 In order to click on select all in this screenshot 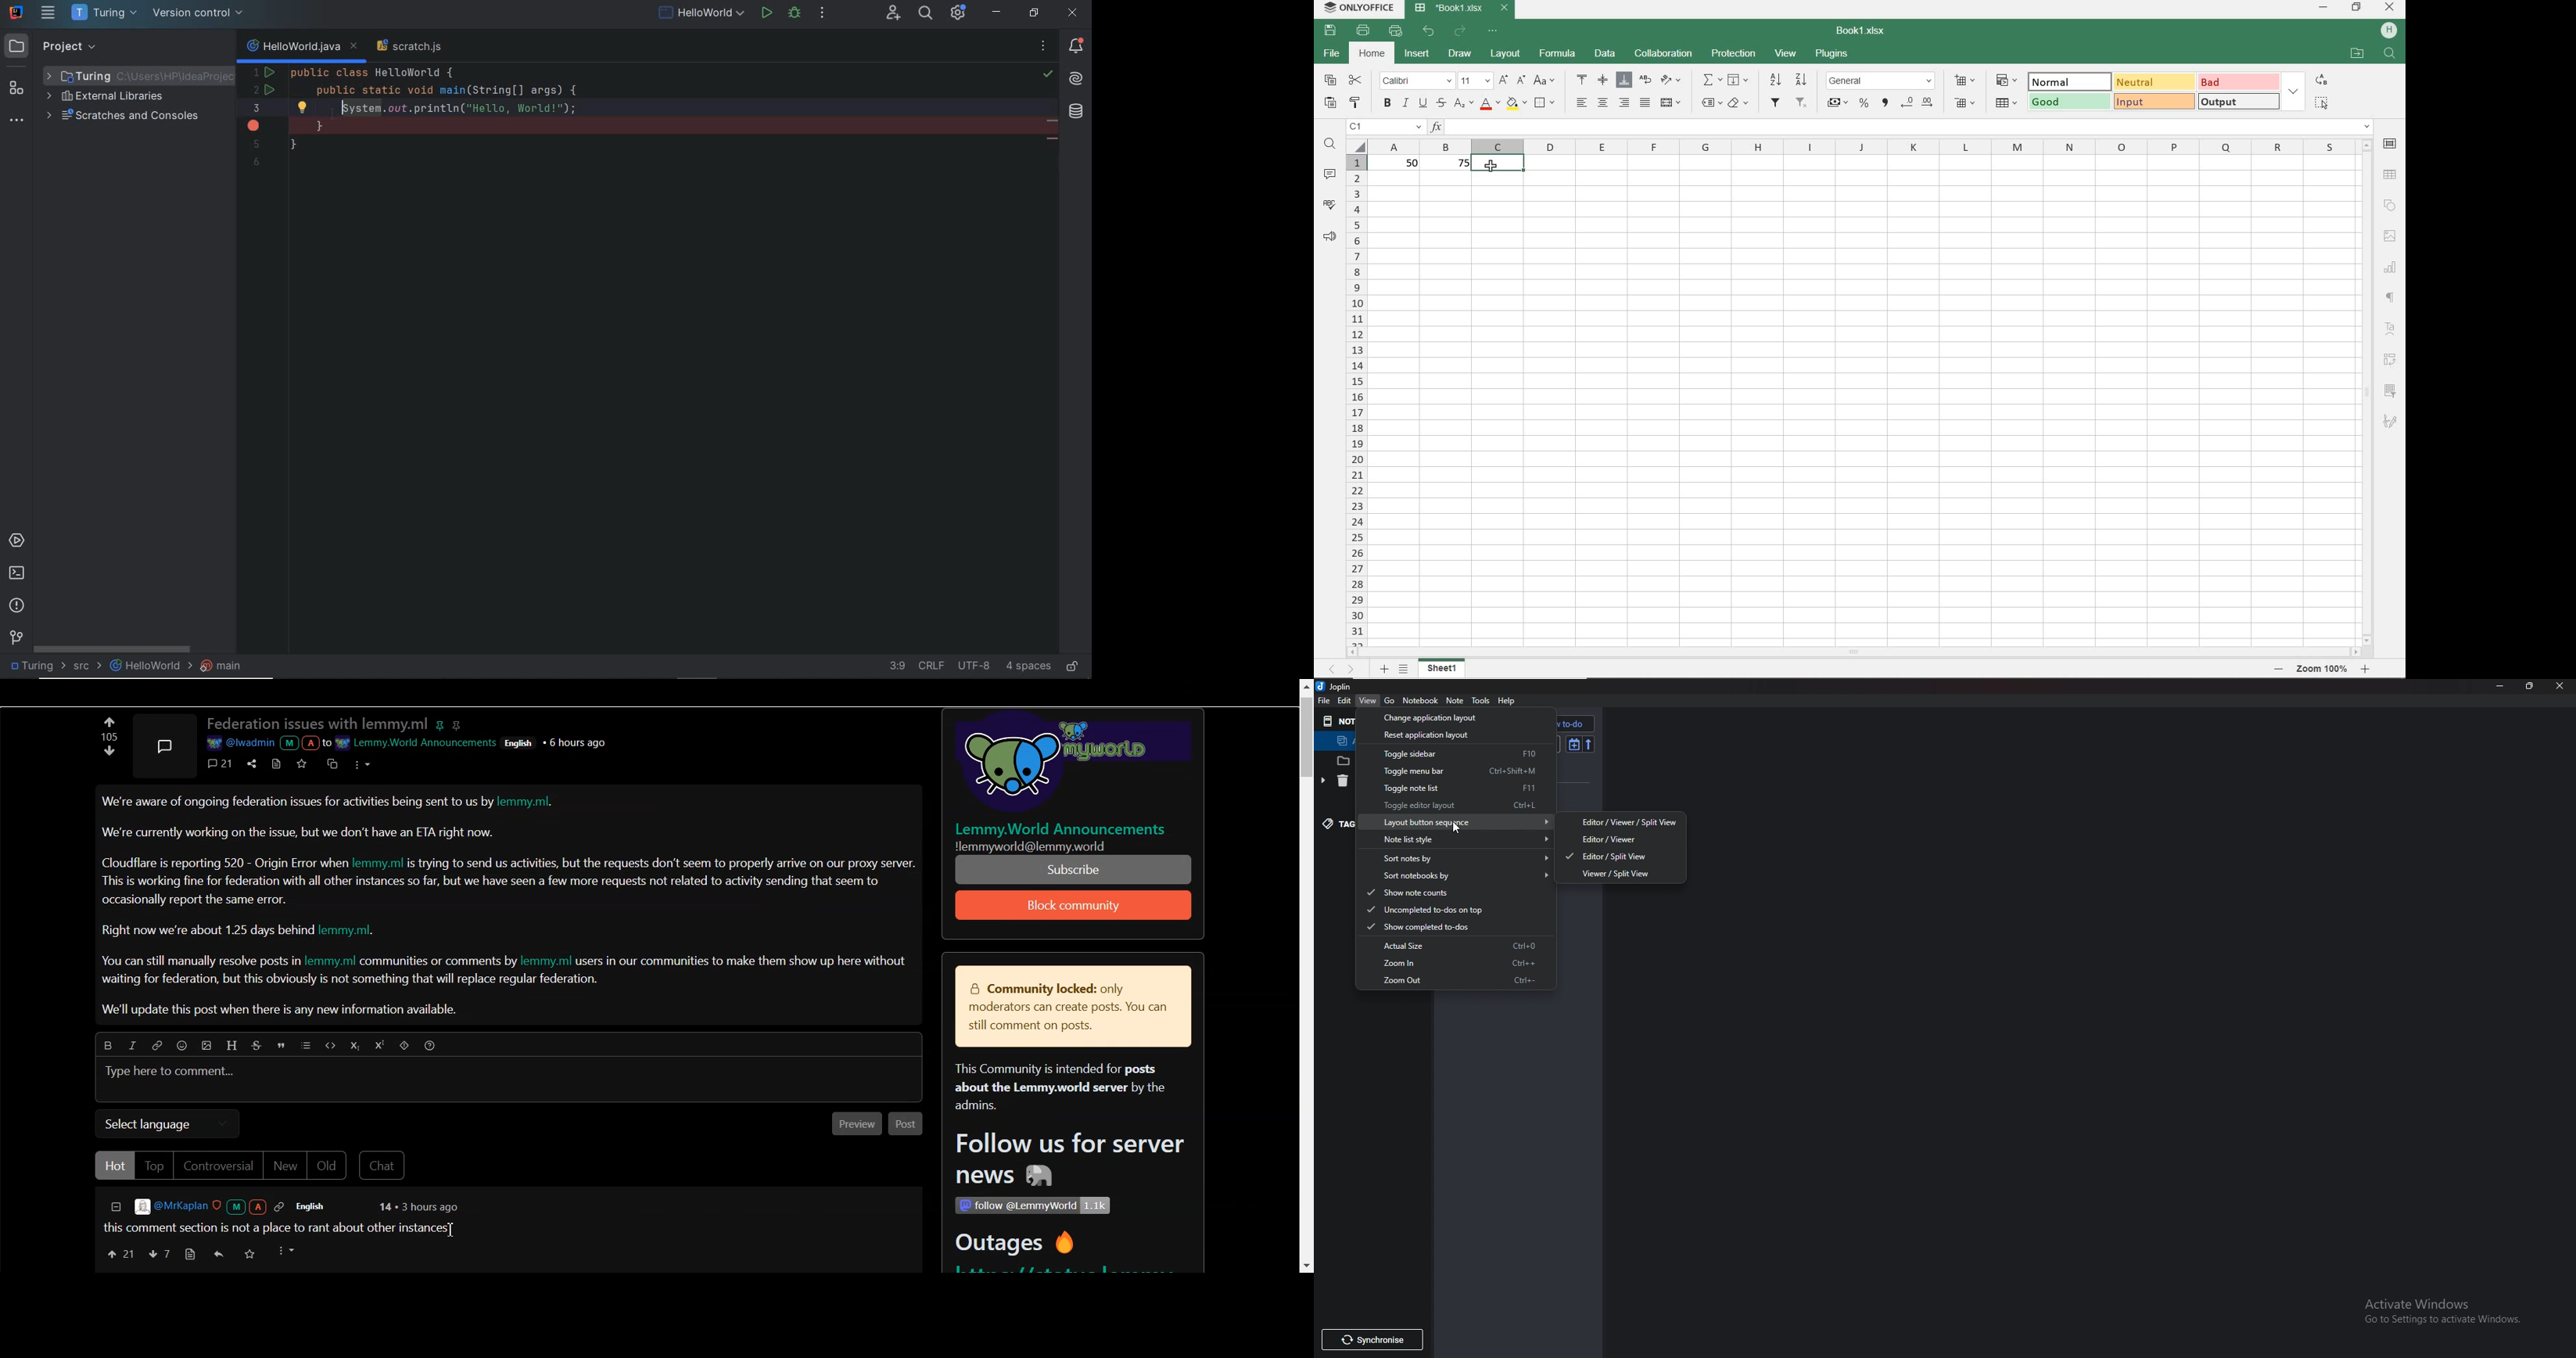, I will do `click(2324, 103)`.